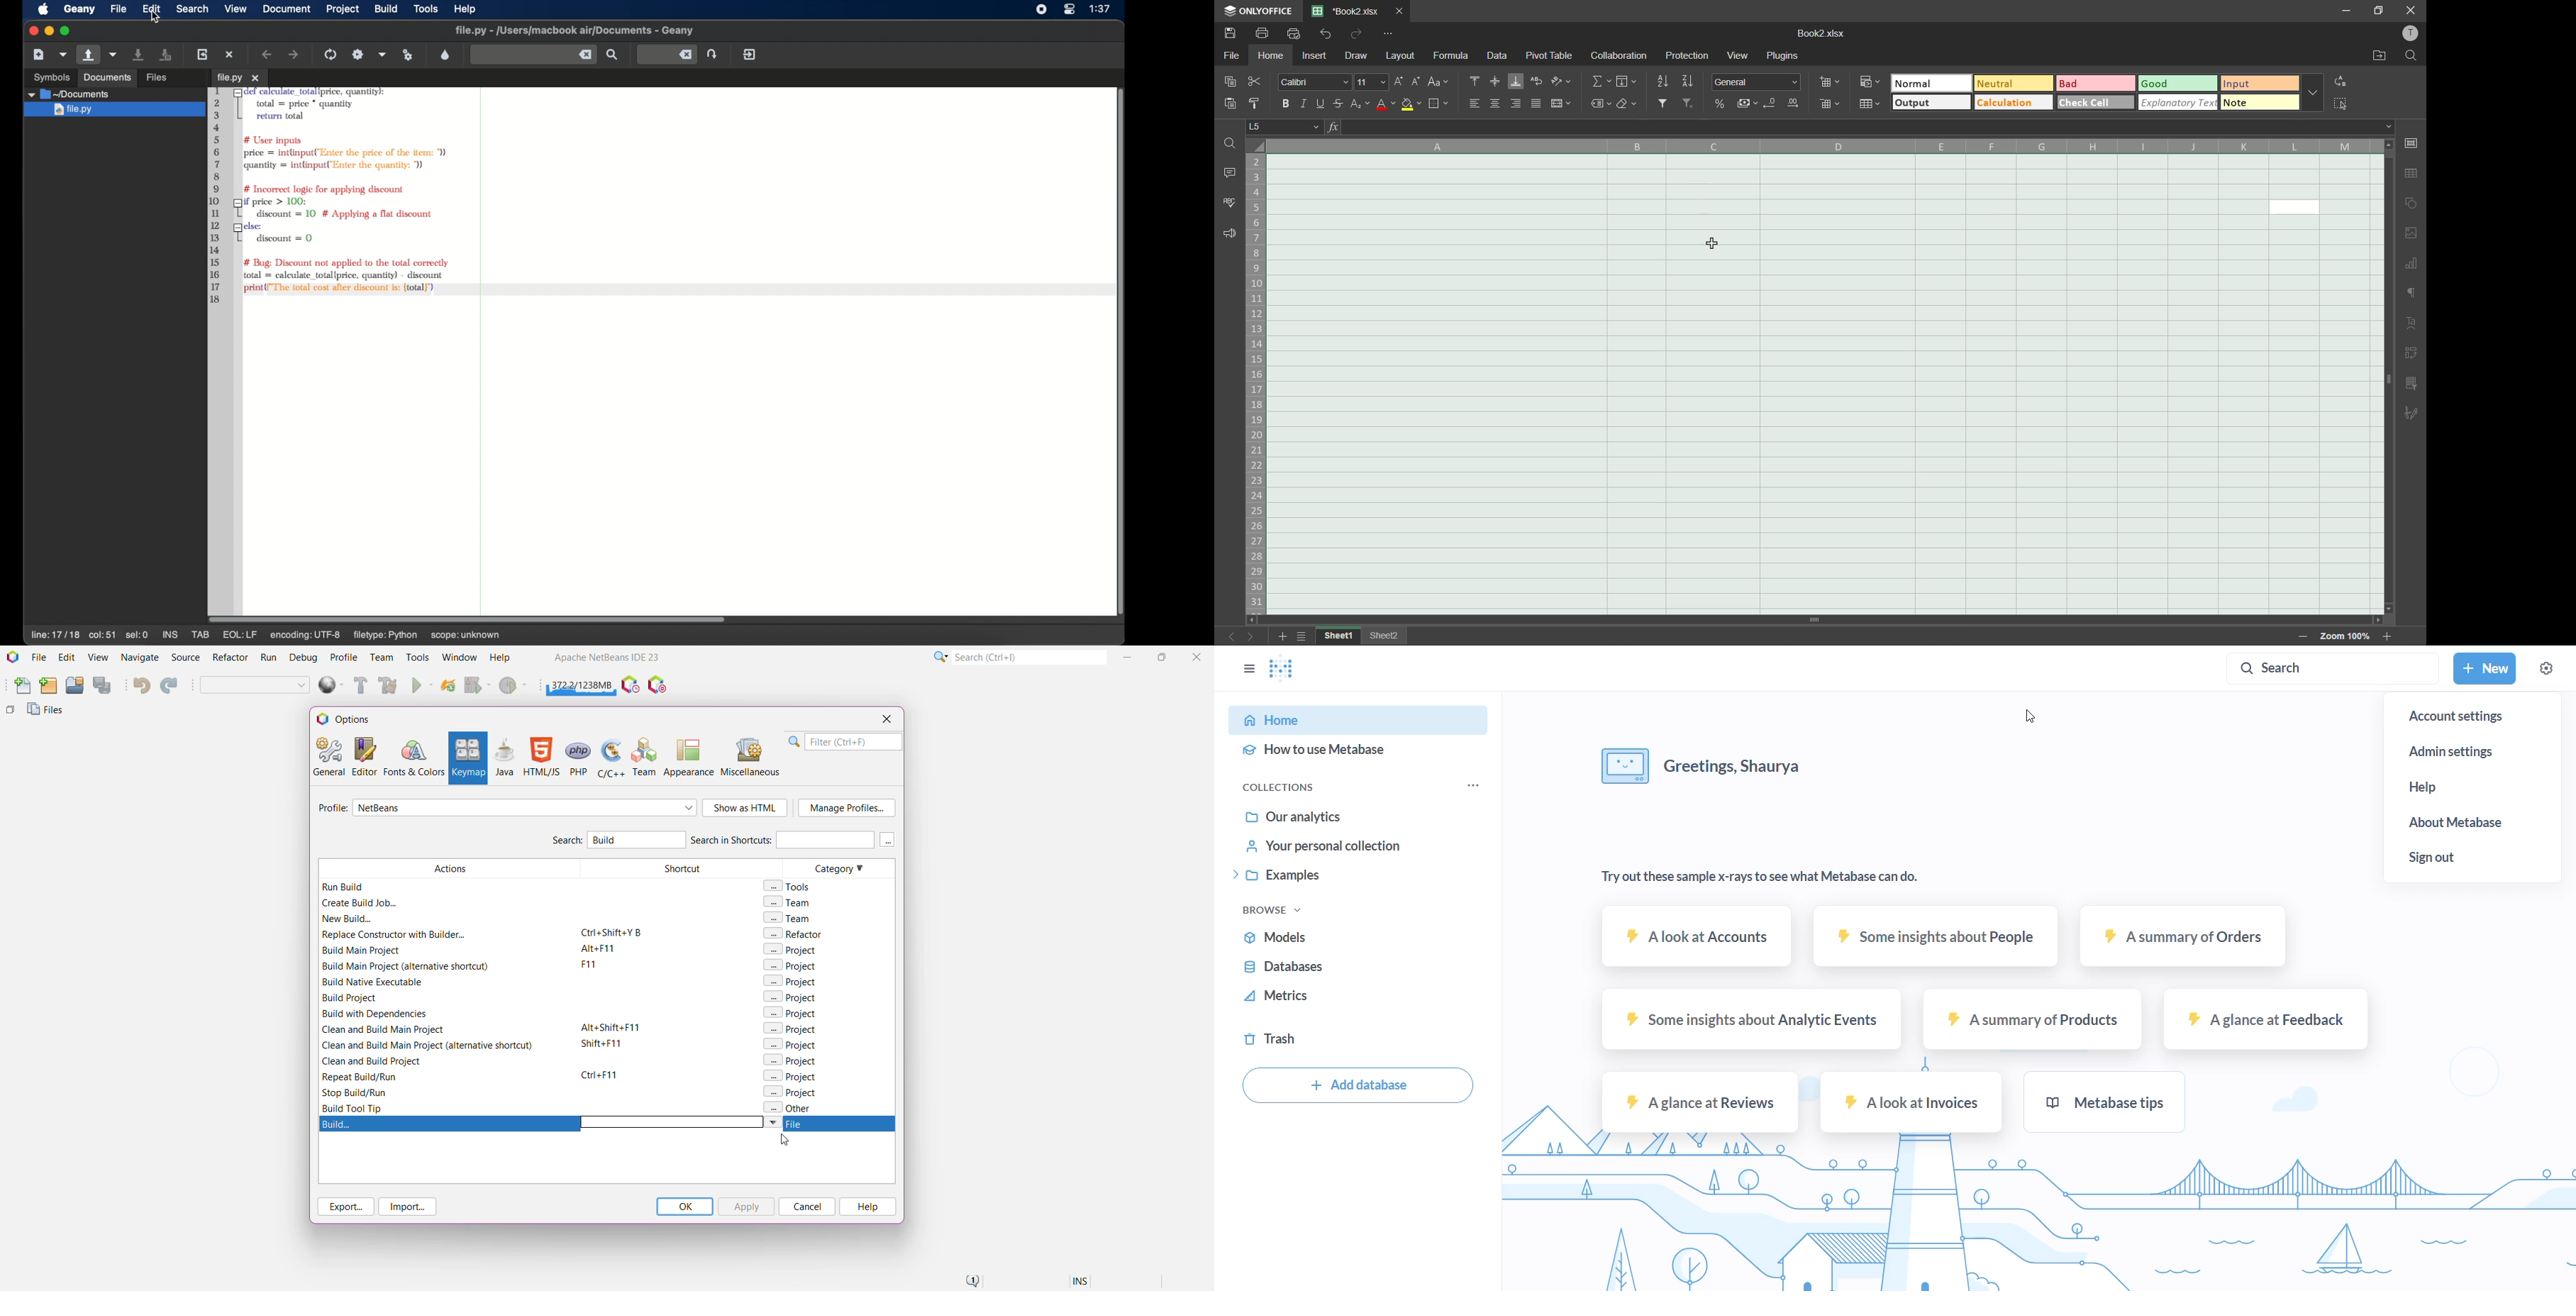  I want to click on row numberss, so click(1256, 383).